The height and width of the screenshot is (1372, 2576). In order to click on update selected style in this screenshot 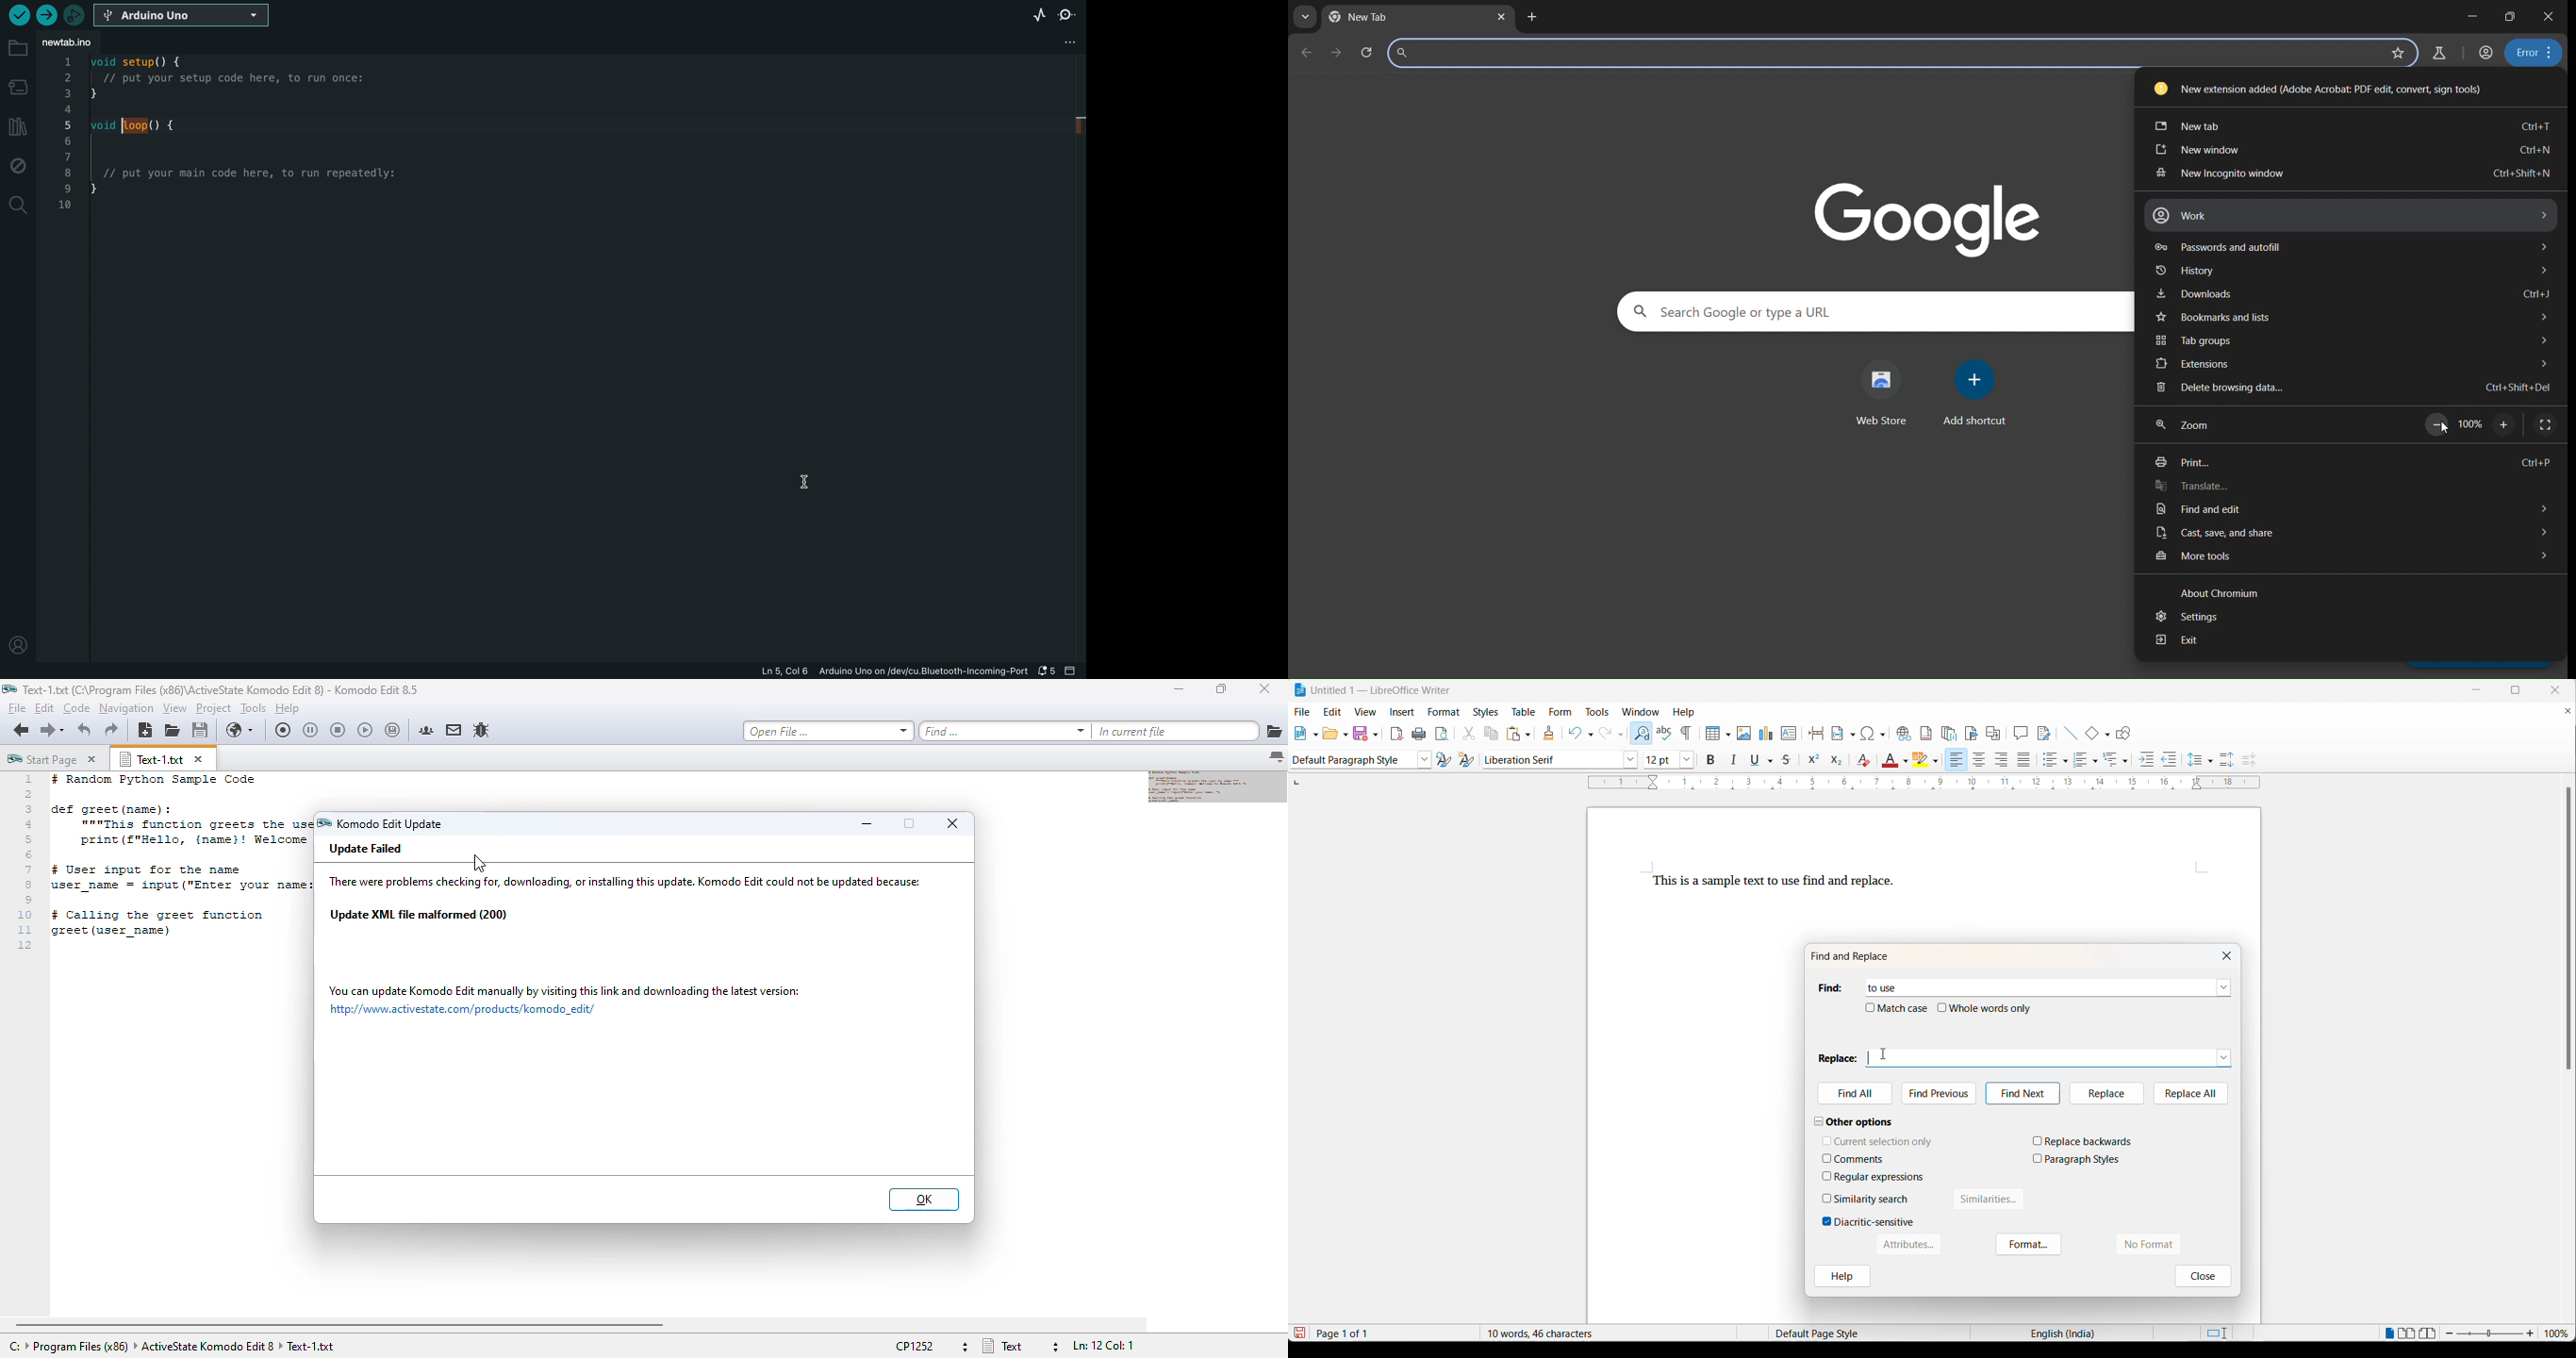, I will do `click(1444, 760)`.